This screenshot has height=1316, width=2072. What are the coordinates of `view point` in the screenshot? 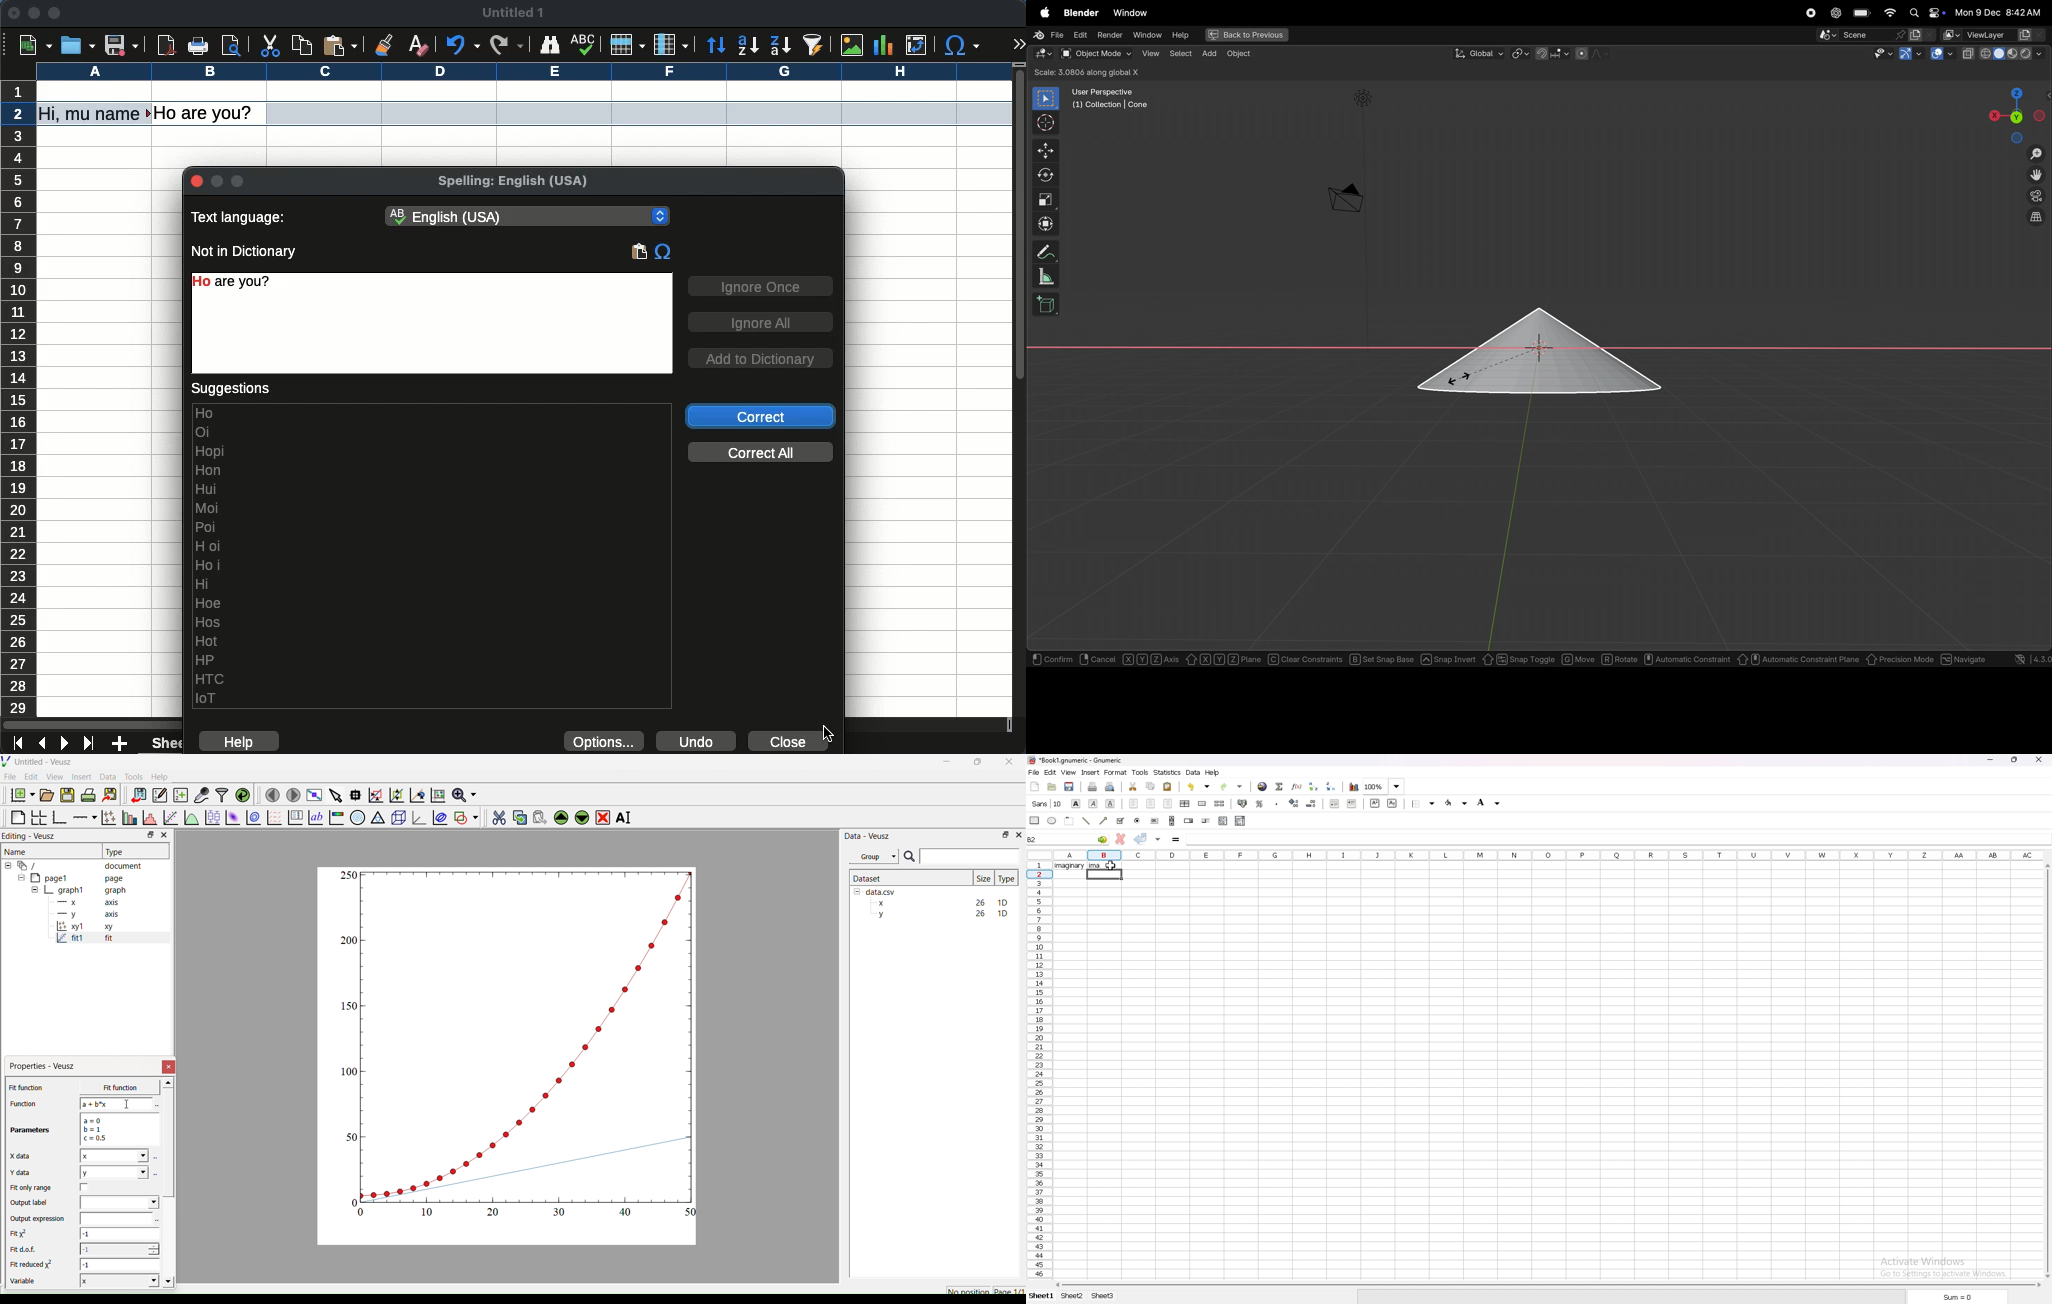 It's located at (2013, 113).